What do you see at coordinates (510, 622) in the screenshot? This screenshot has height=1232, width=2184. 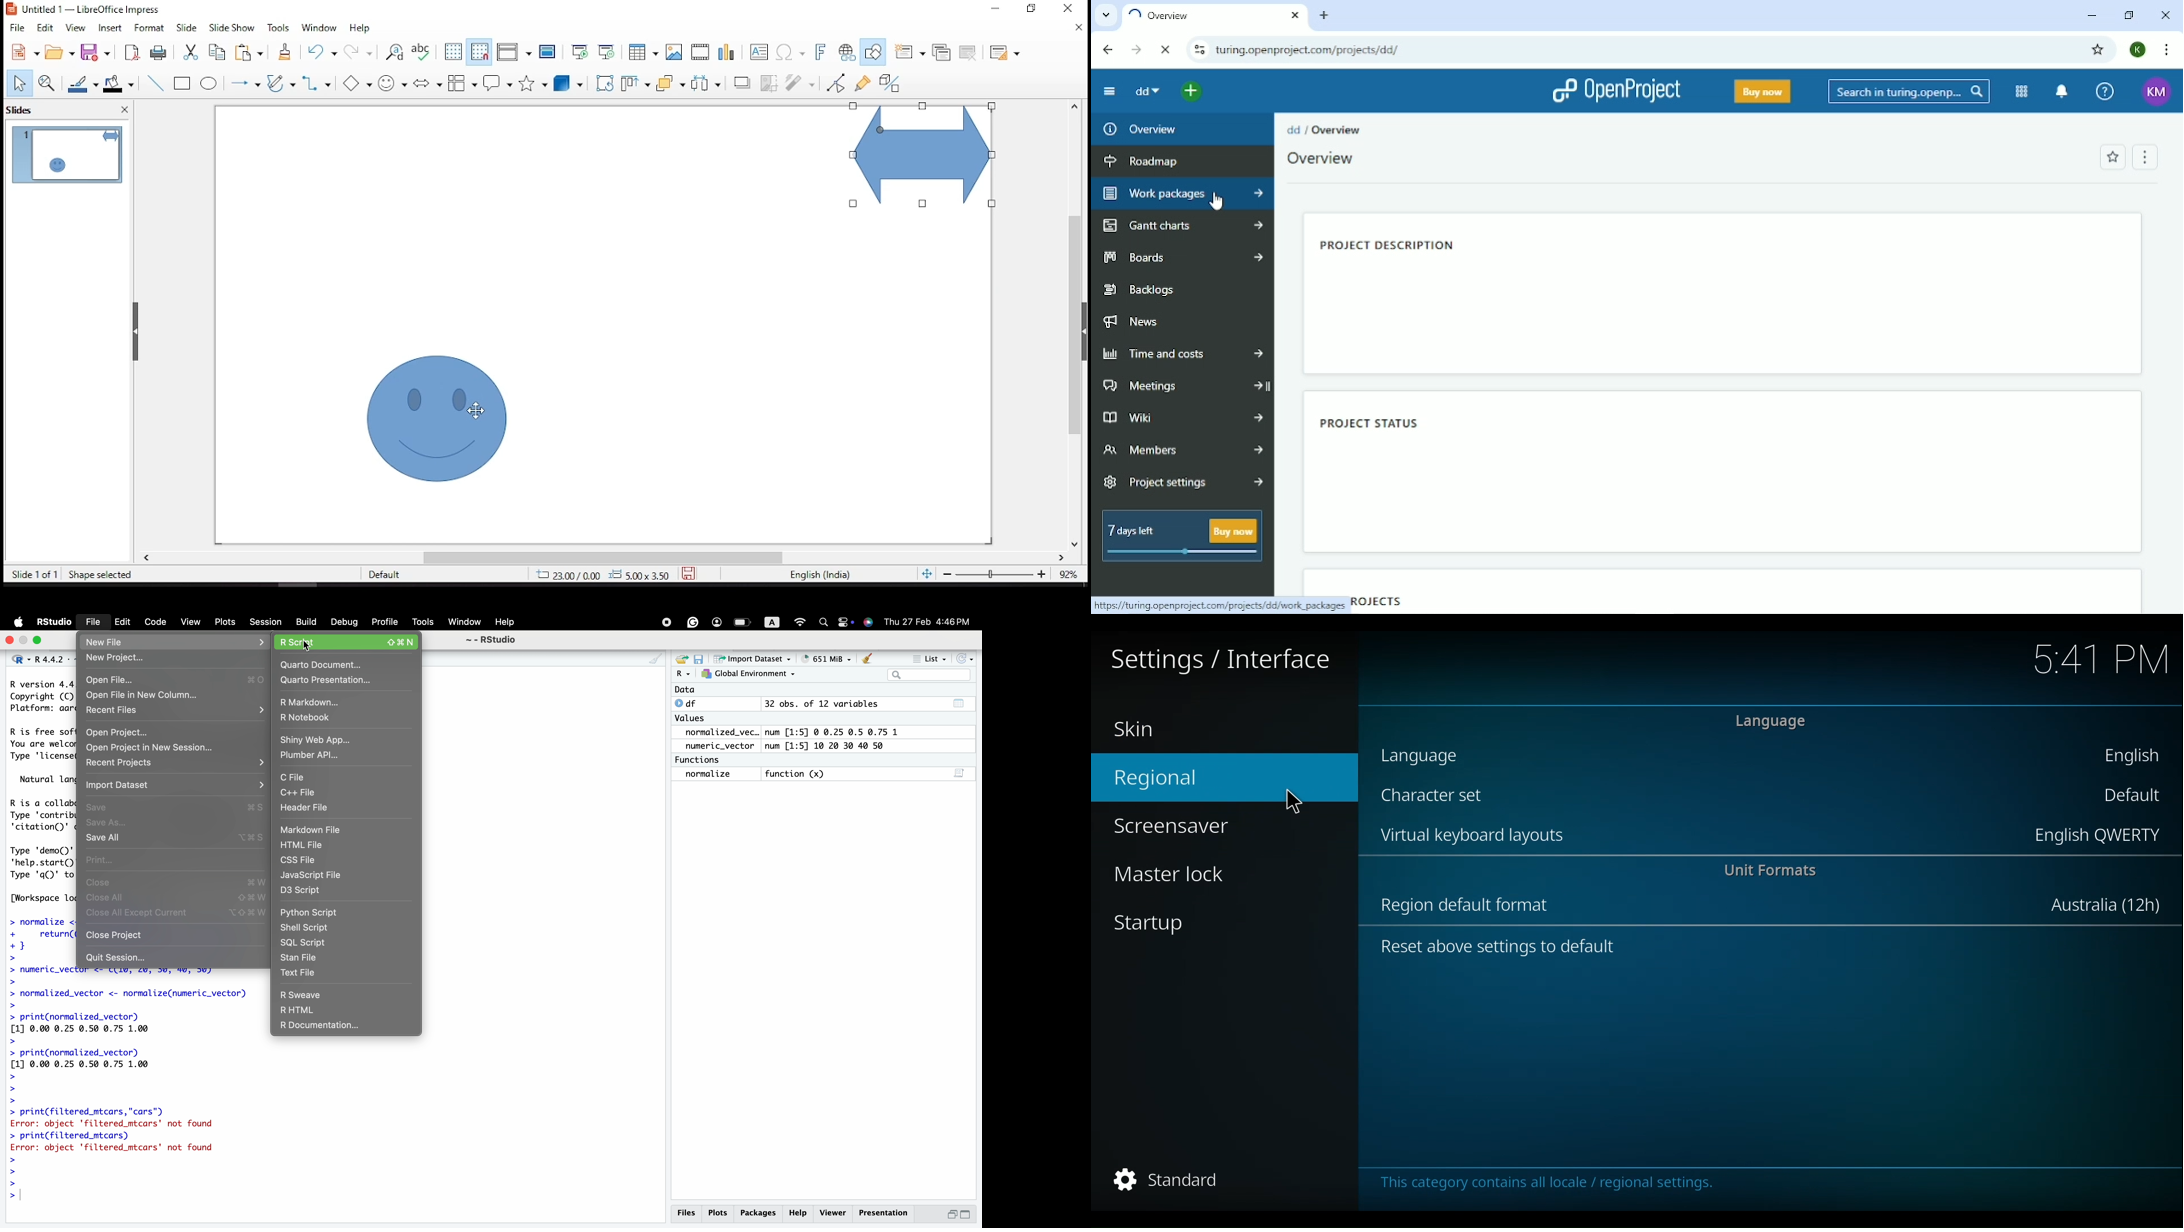 I see `Help` at bounding box center [510, 622].